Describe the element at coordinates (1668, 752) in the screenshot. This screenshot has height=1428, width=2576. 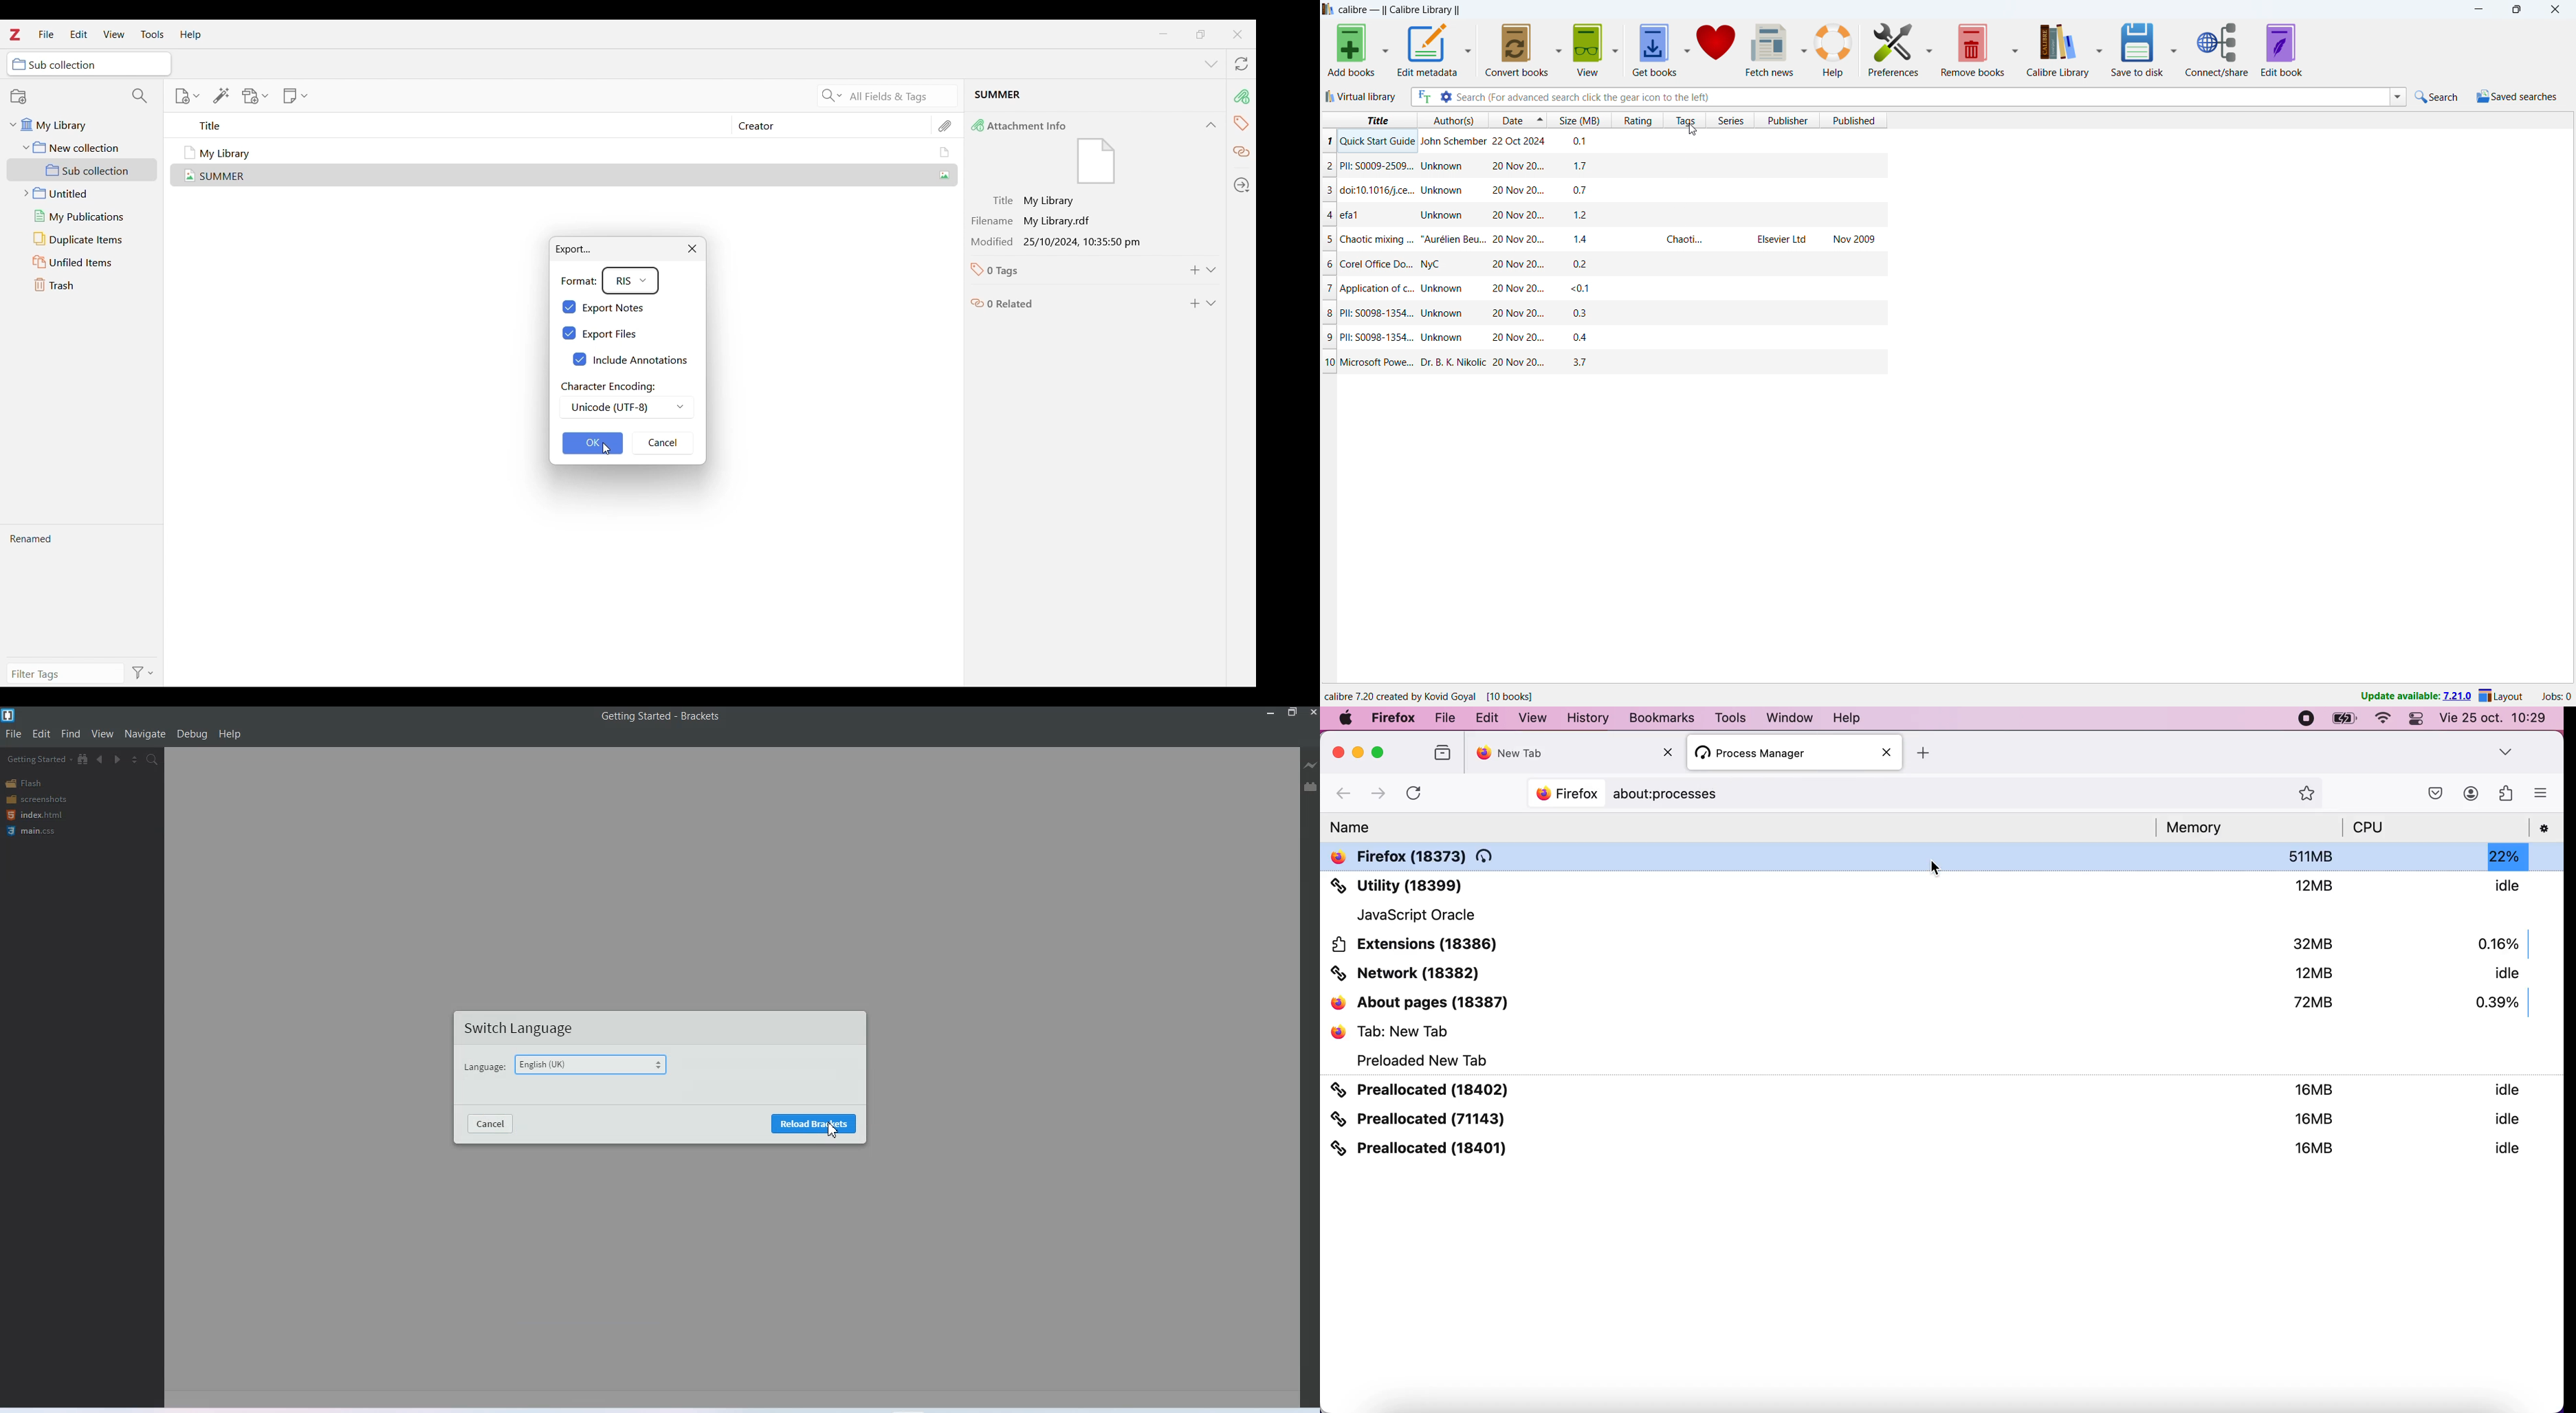
I see `Close` at that location.